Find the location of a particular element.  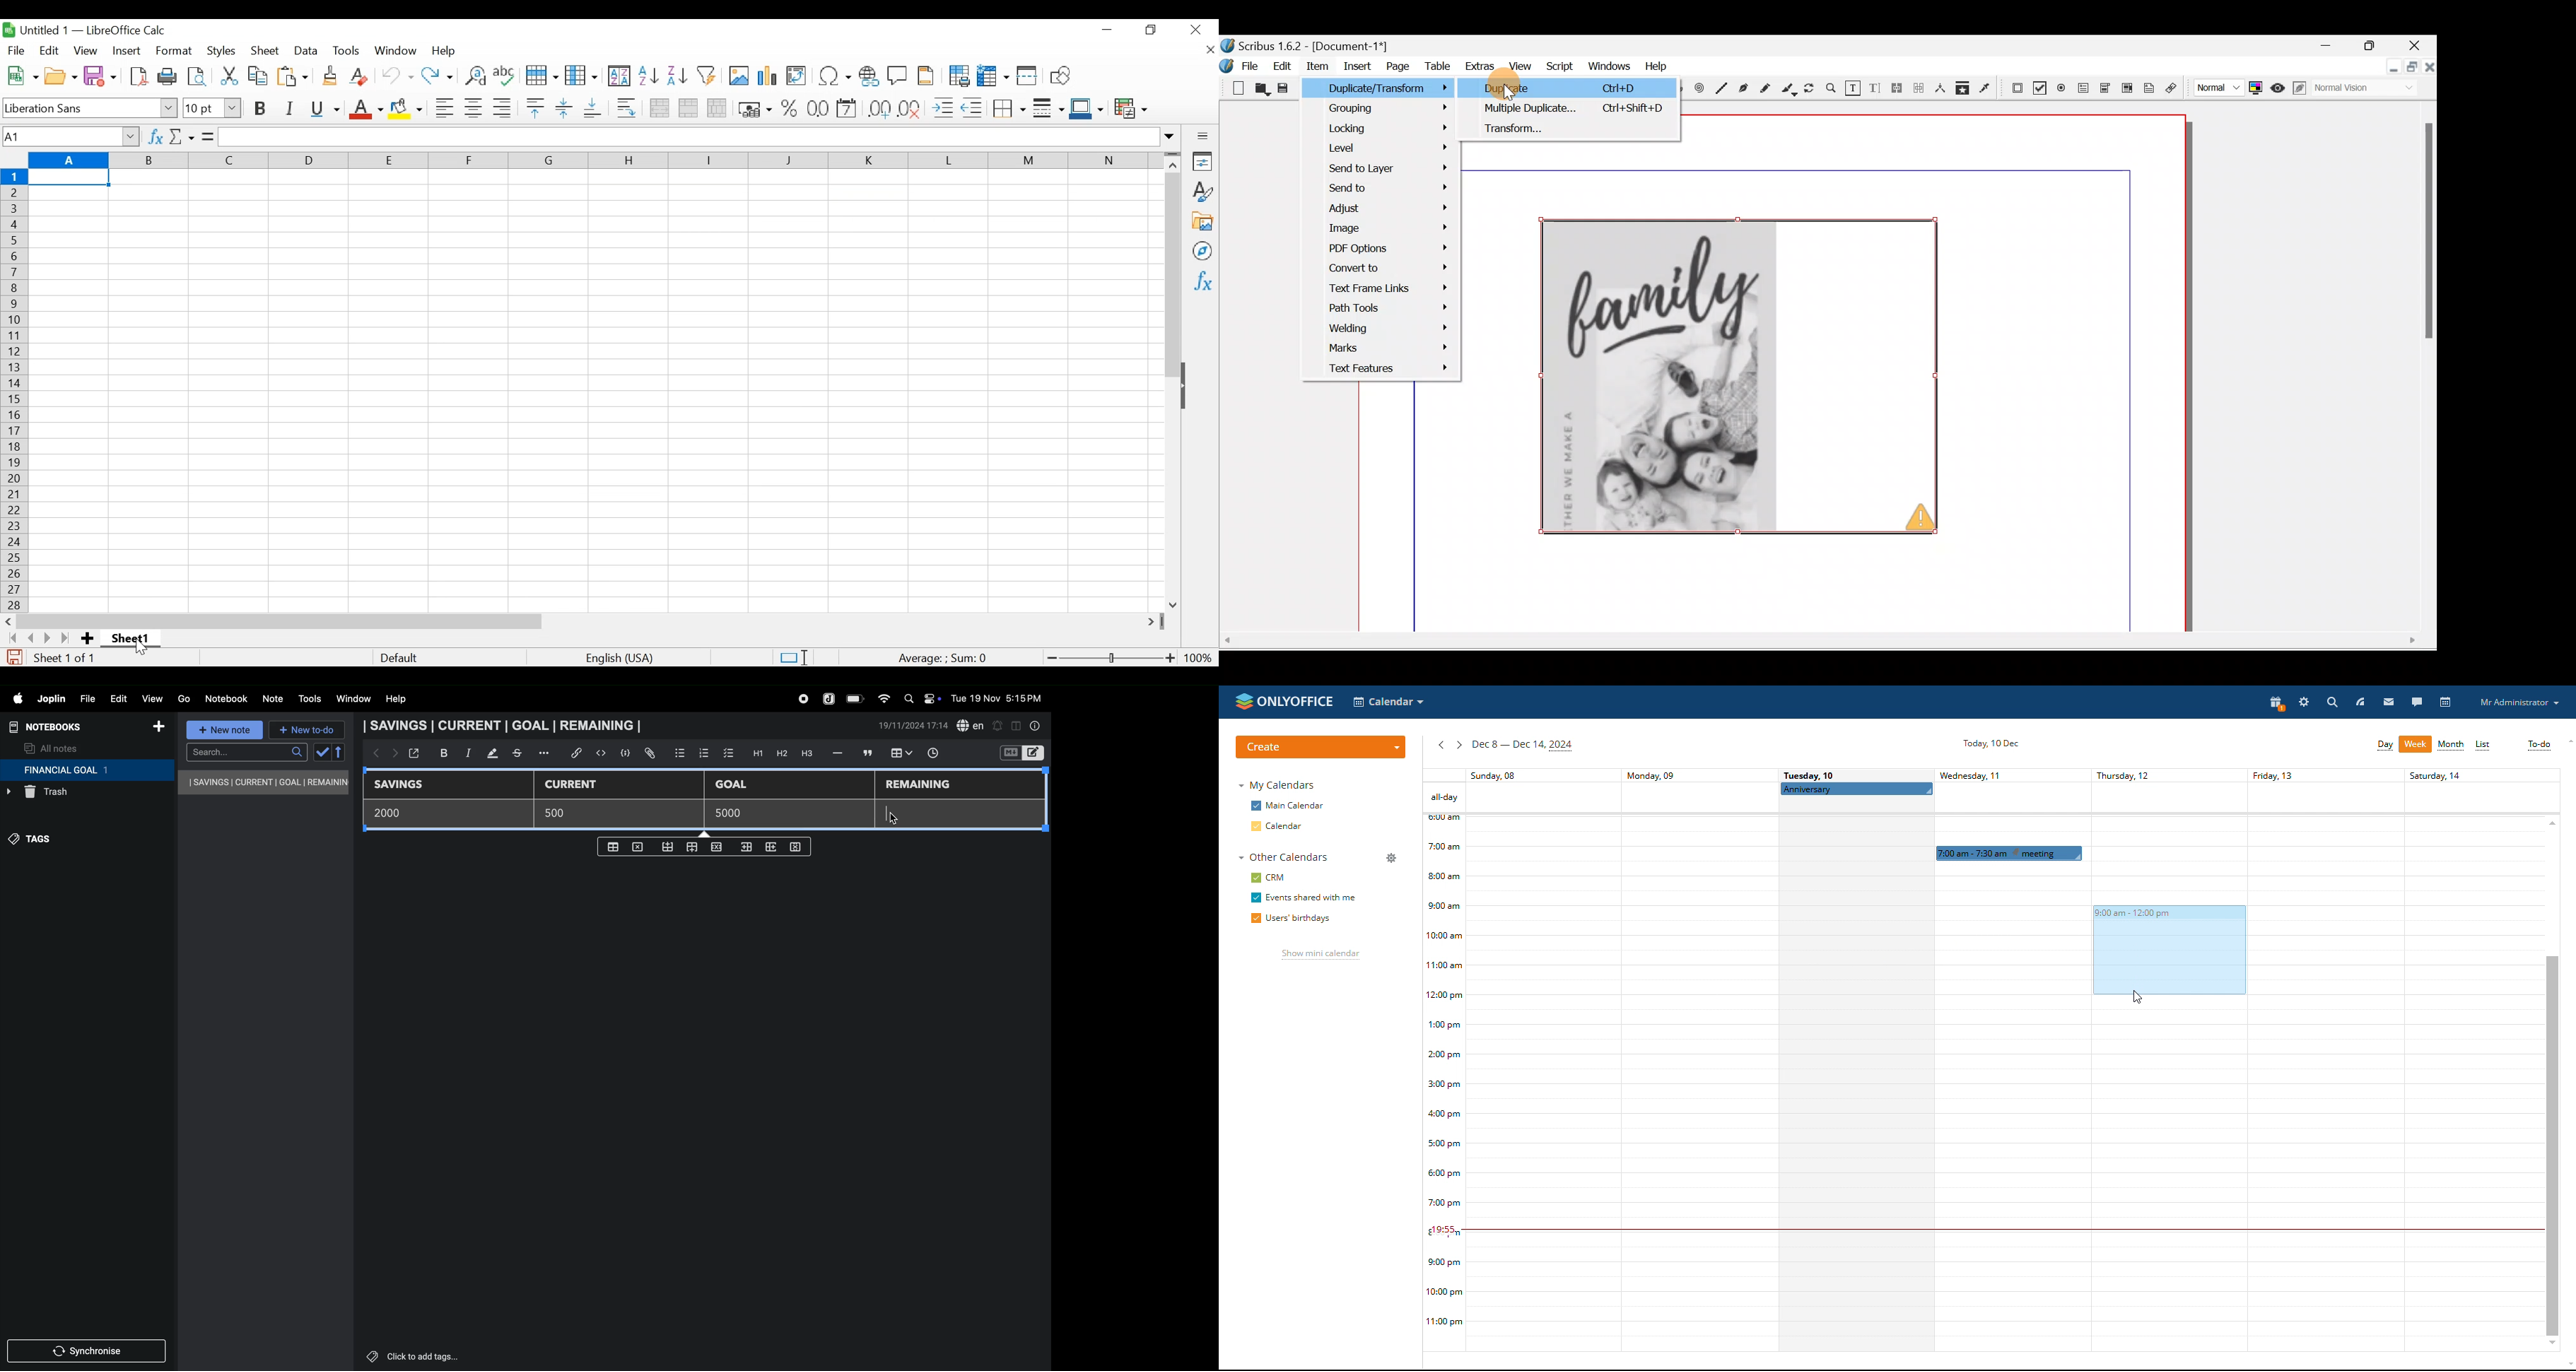

Edit text with story editor is located at coordinates (1876, 89).